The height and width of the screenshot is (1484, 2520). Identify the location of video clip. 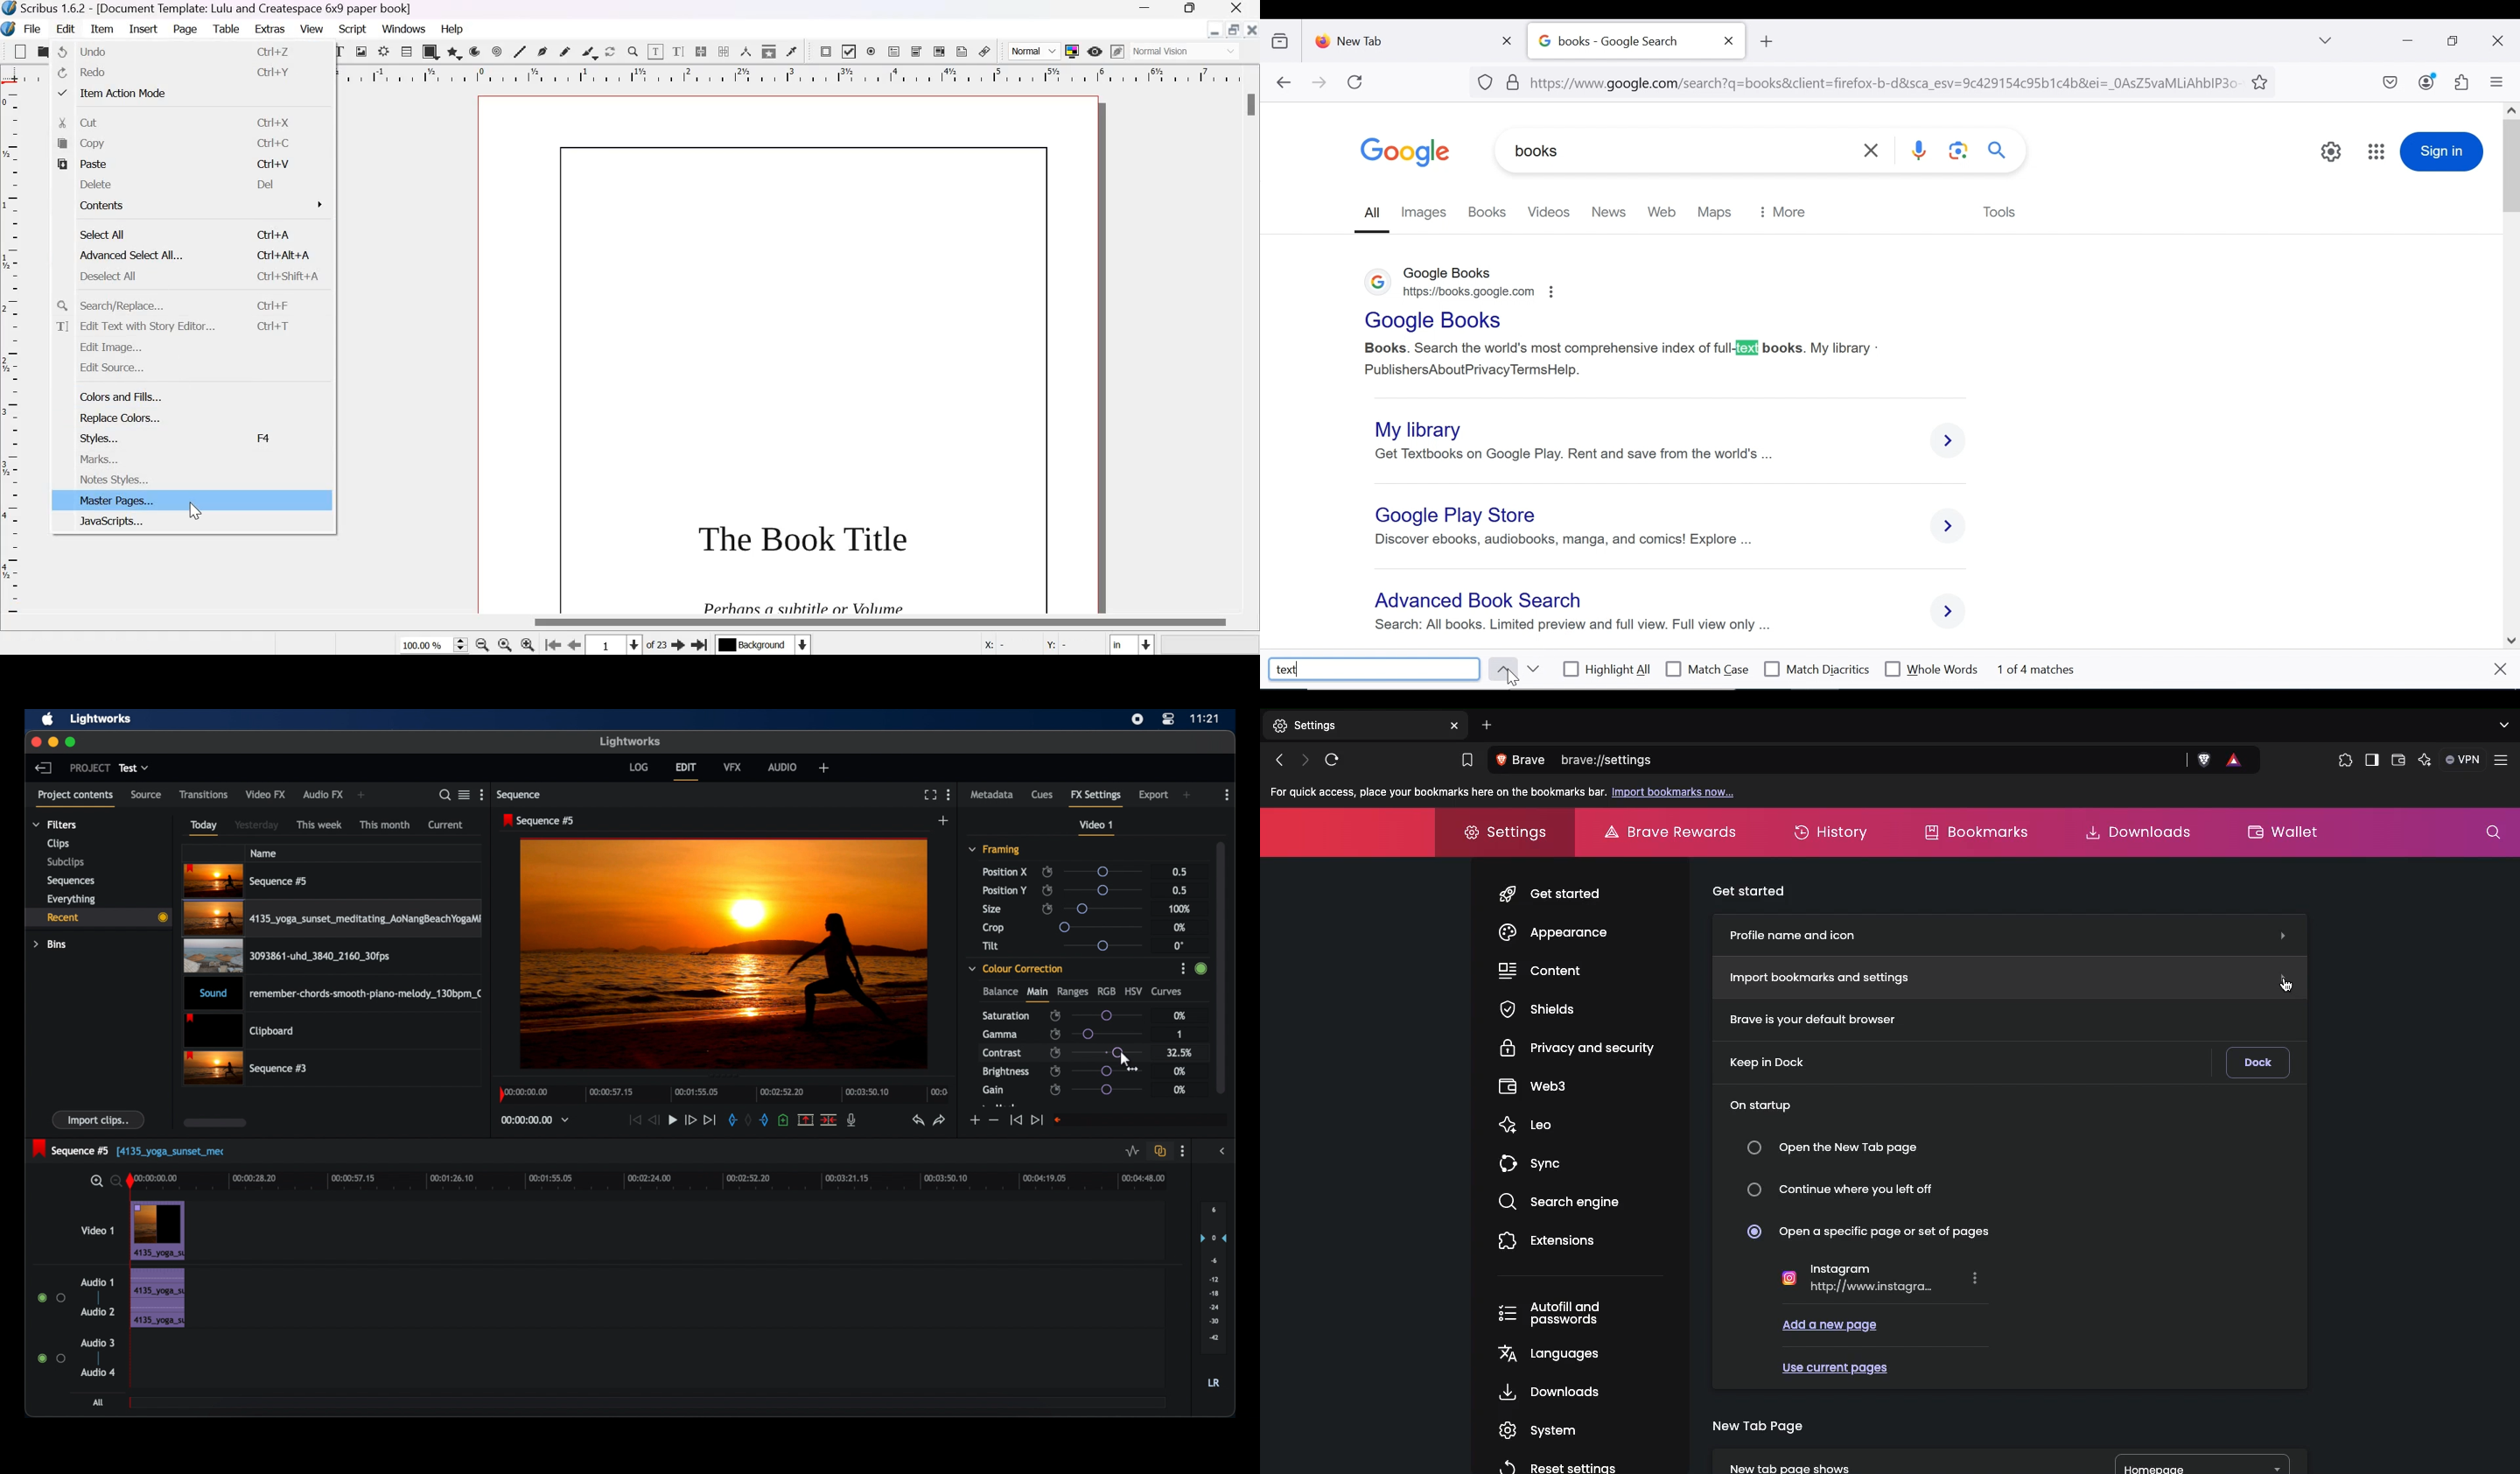
(247, 1069).